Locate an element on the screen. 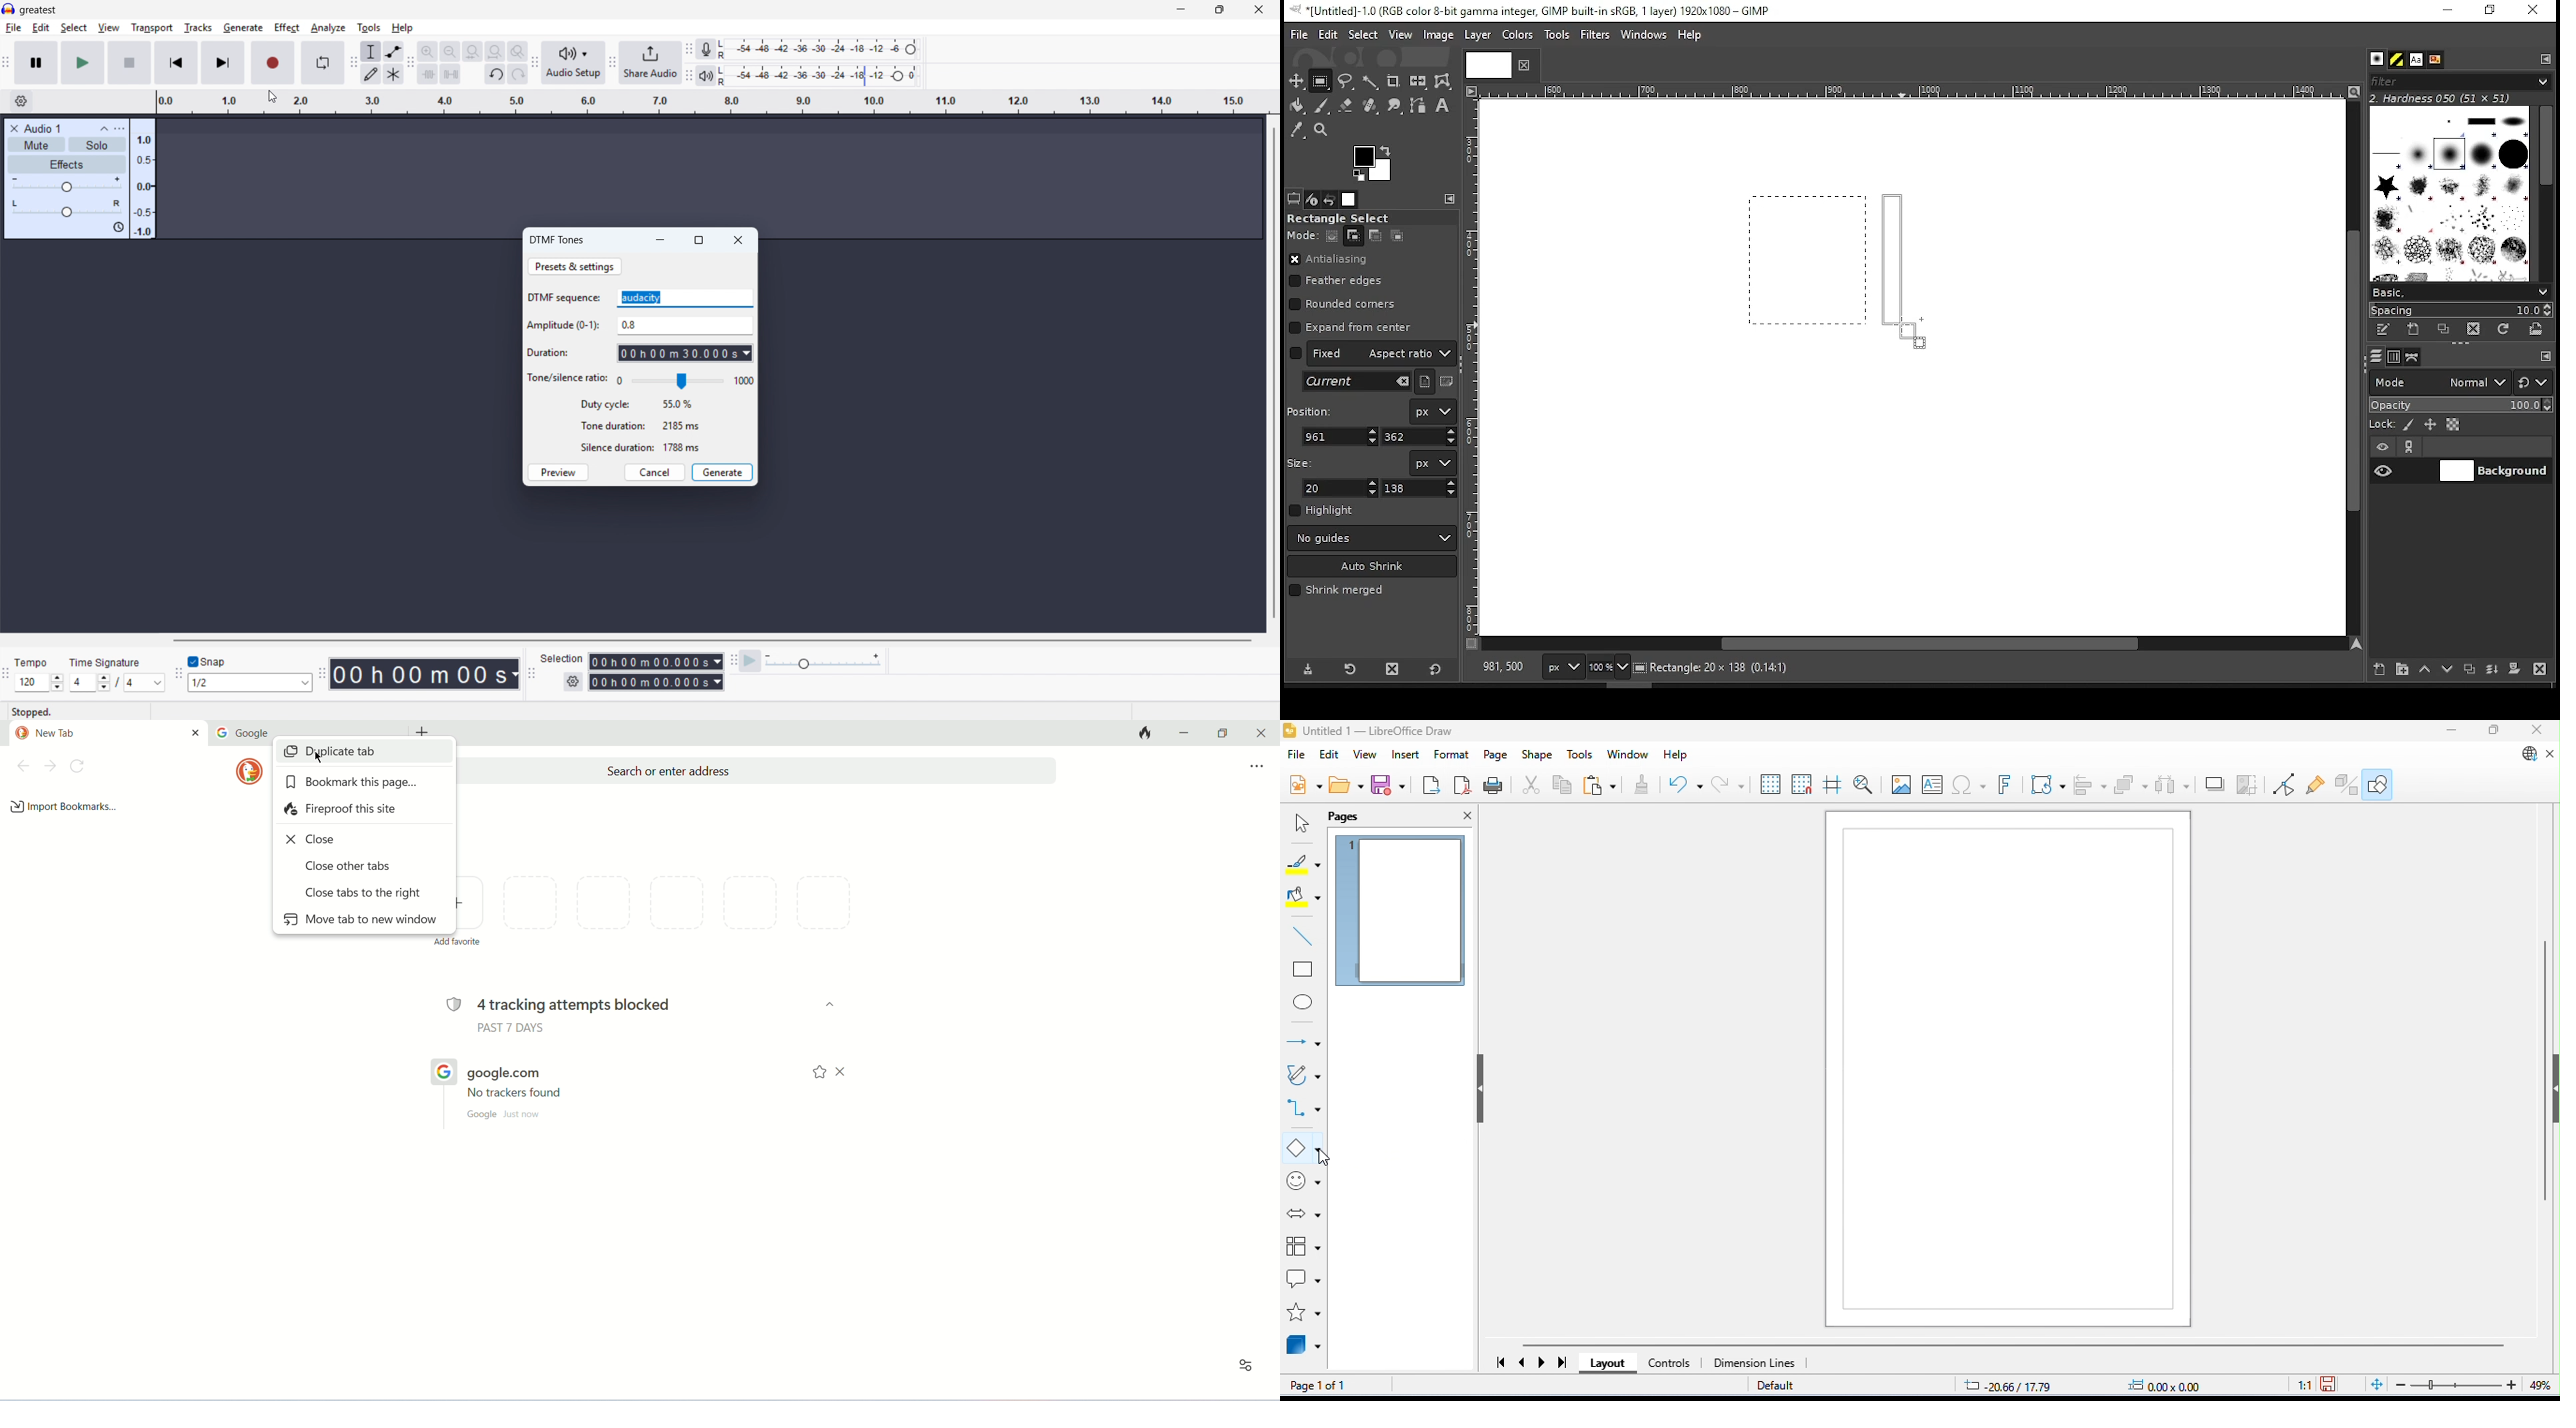 The height and width of the screenshot is (1428, 2576). close window is located at coordinates (2532, 11).